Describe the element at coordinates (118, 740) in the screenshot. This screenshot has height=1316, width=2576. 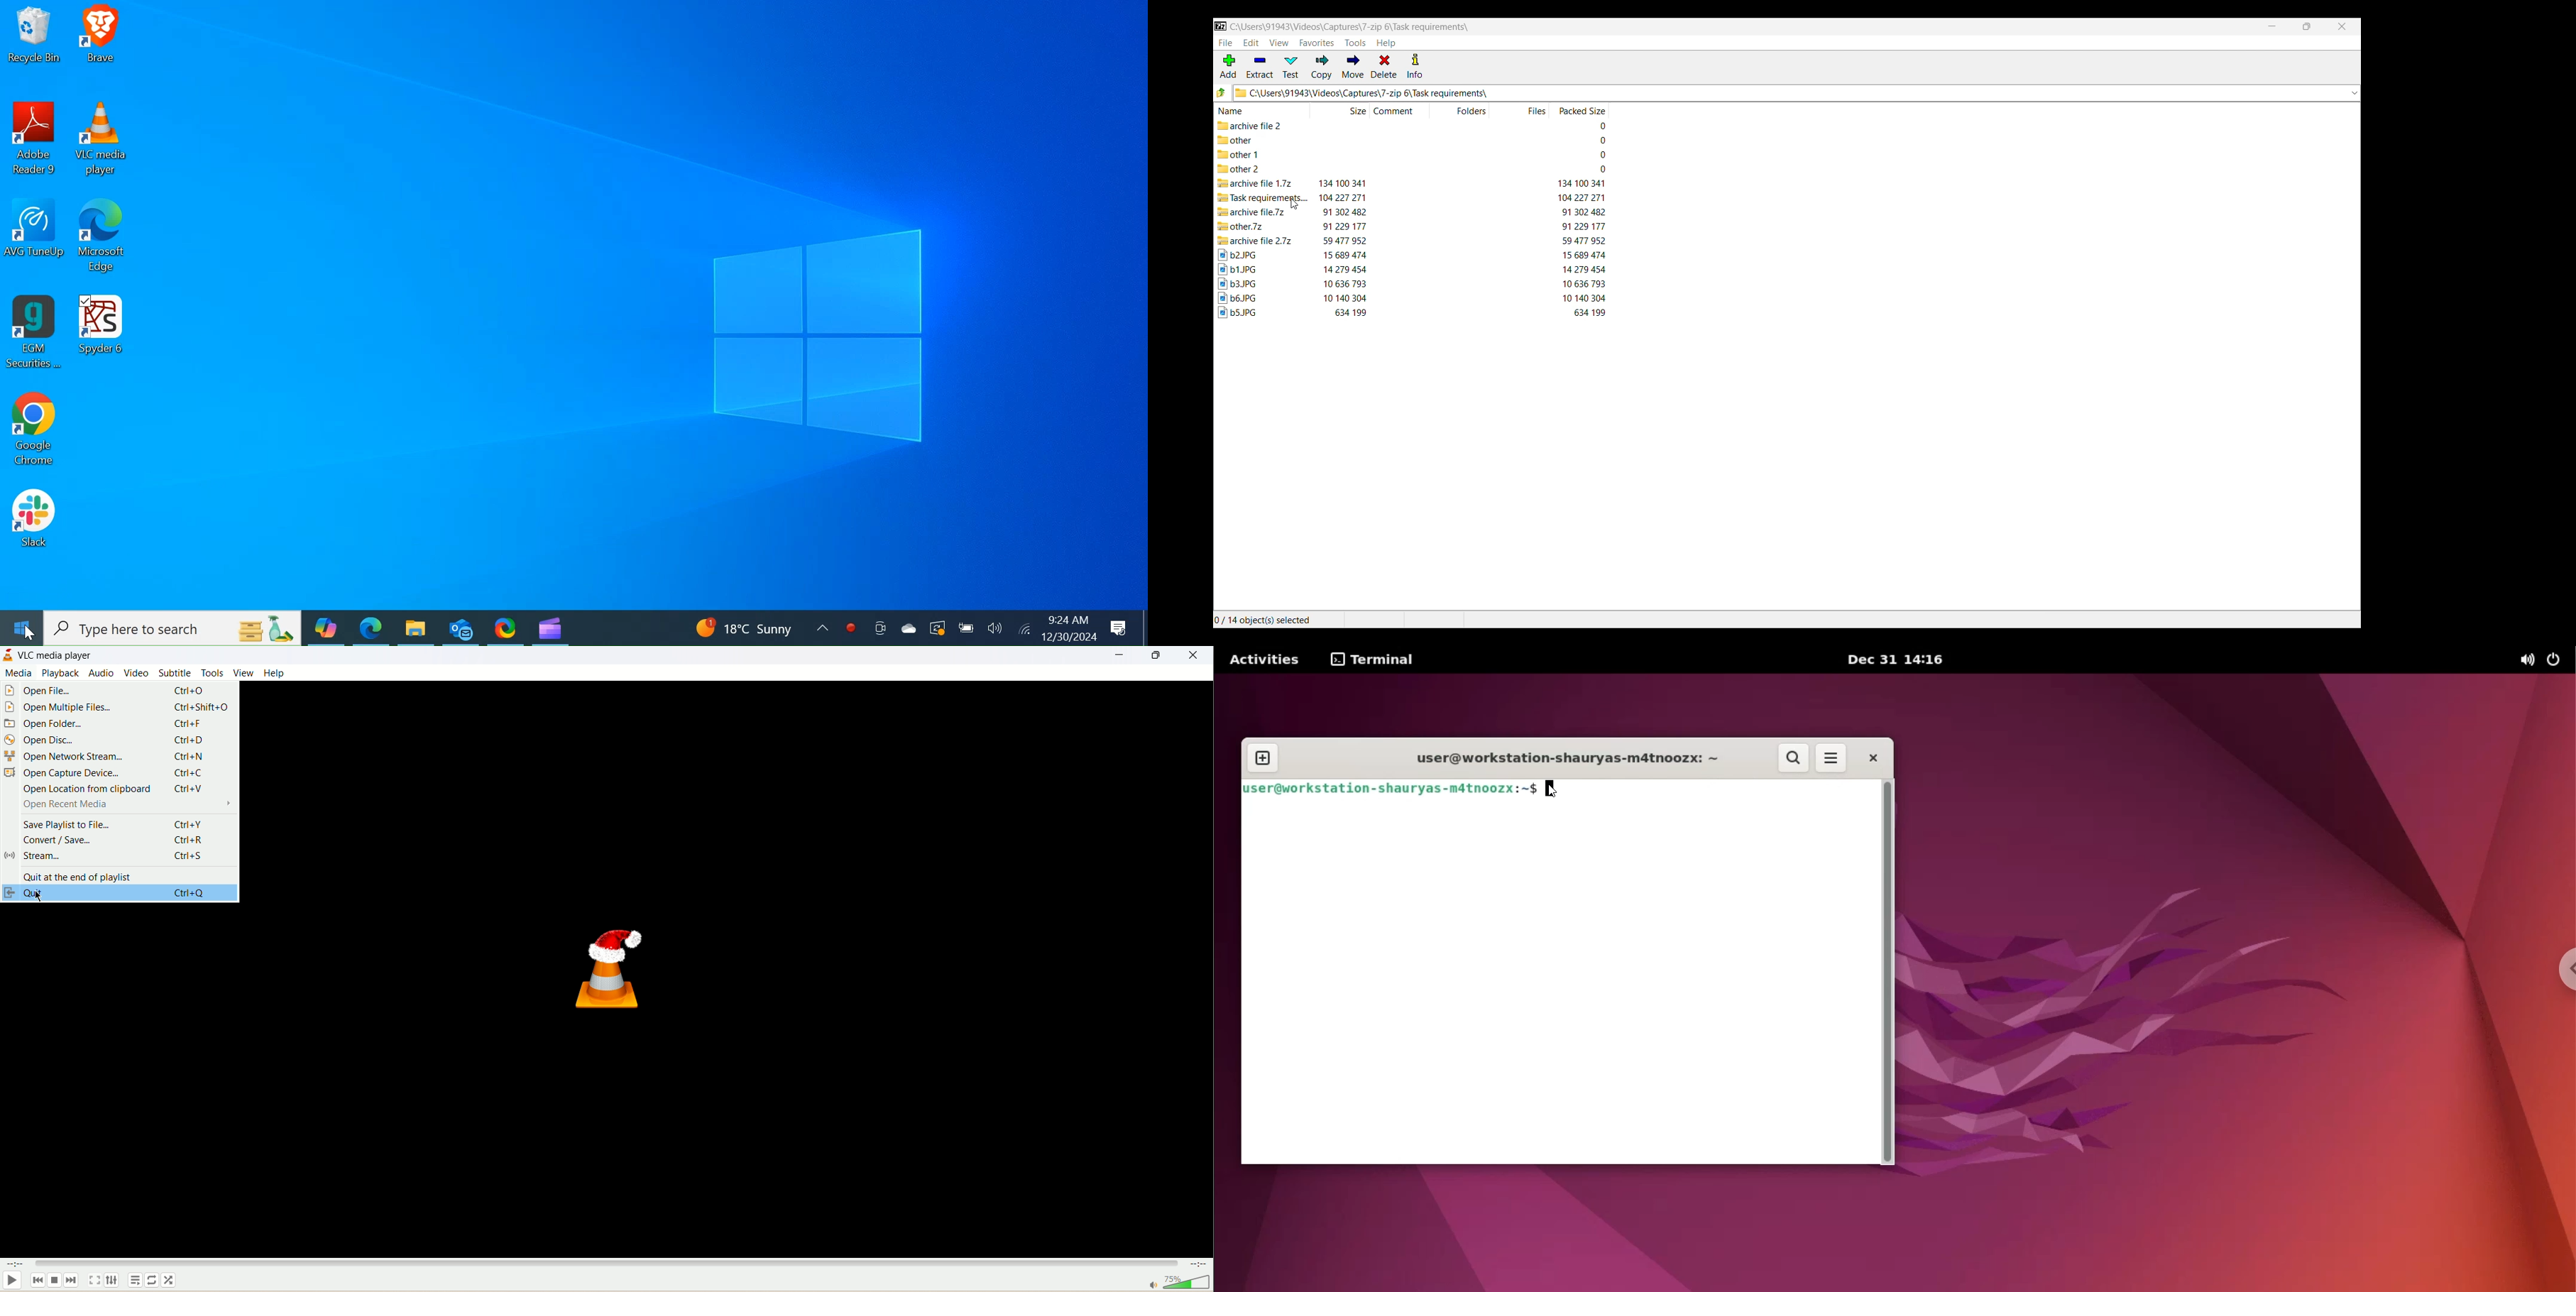
I see `open disc` at that location.